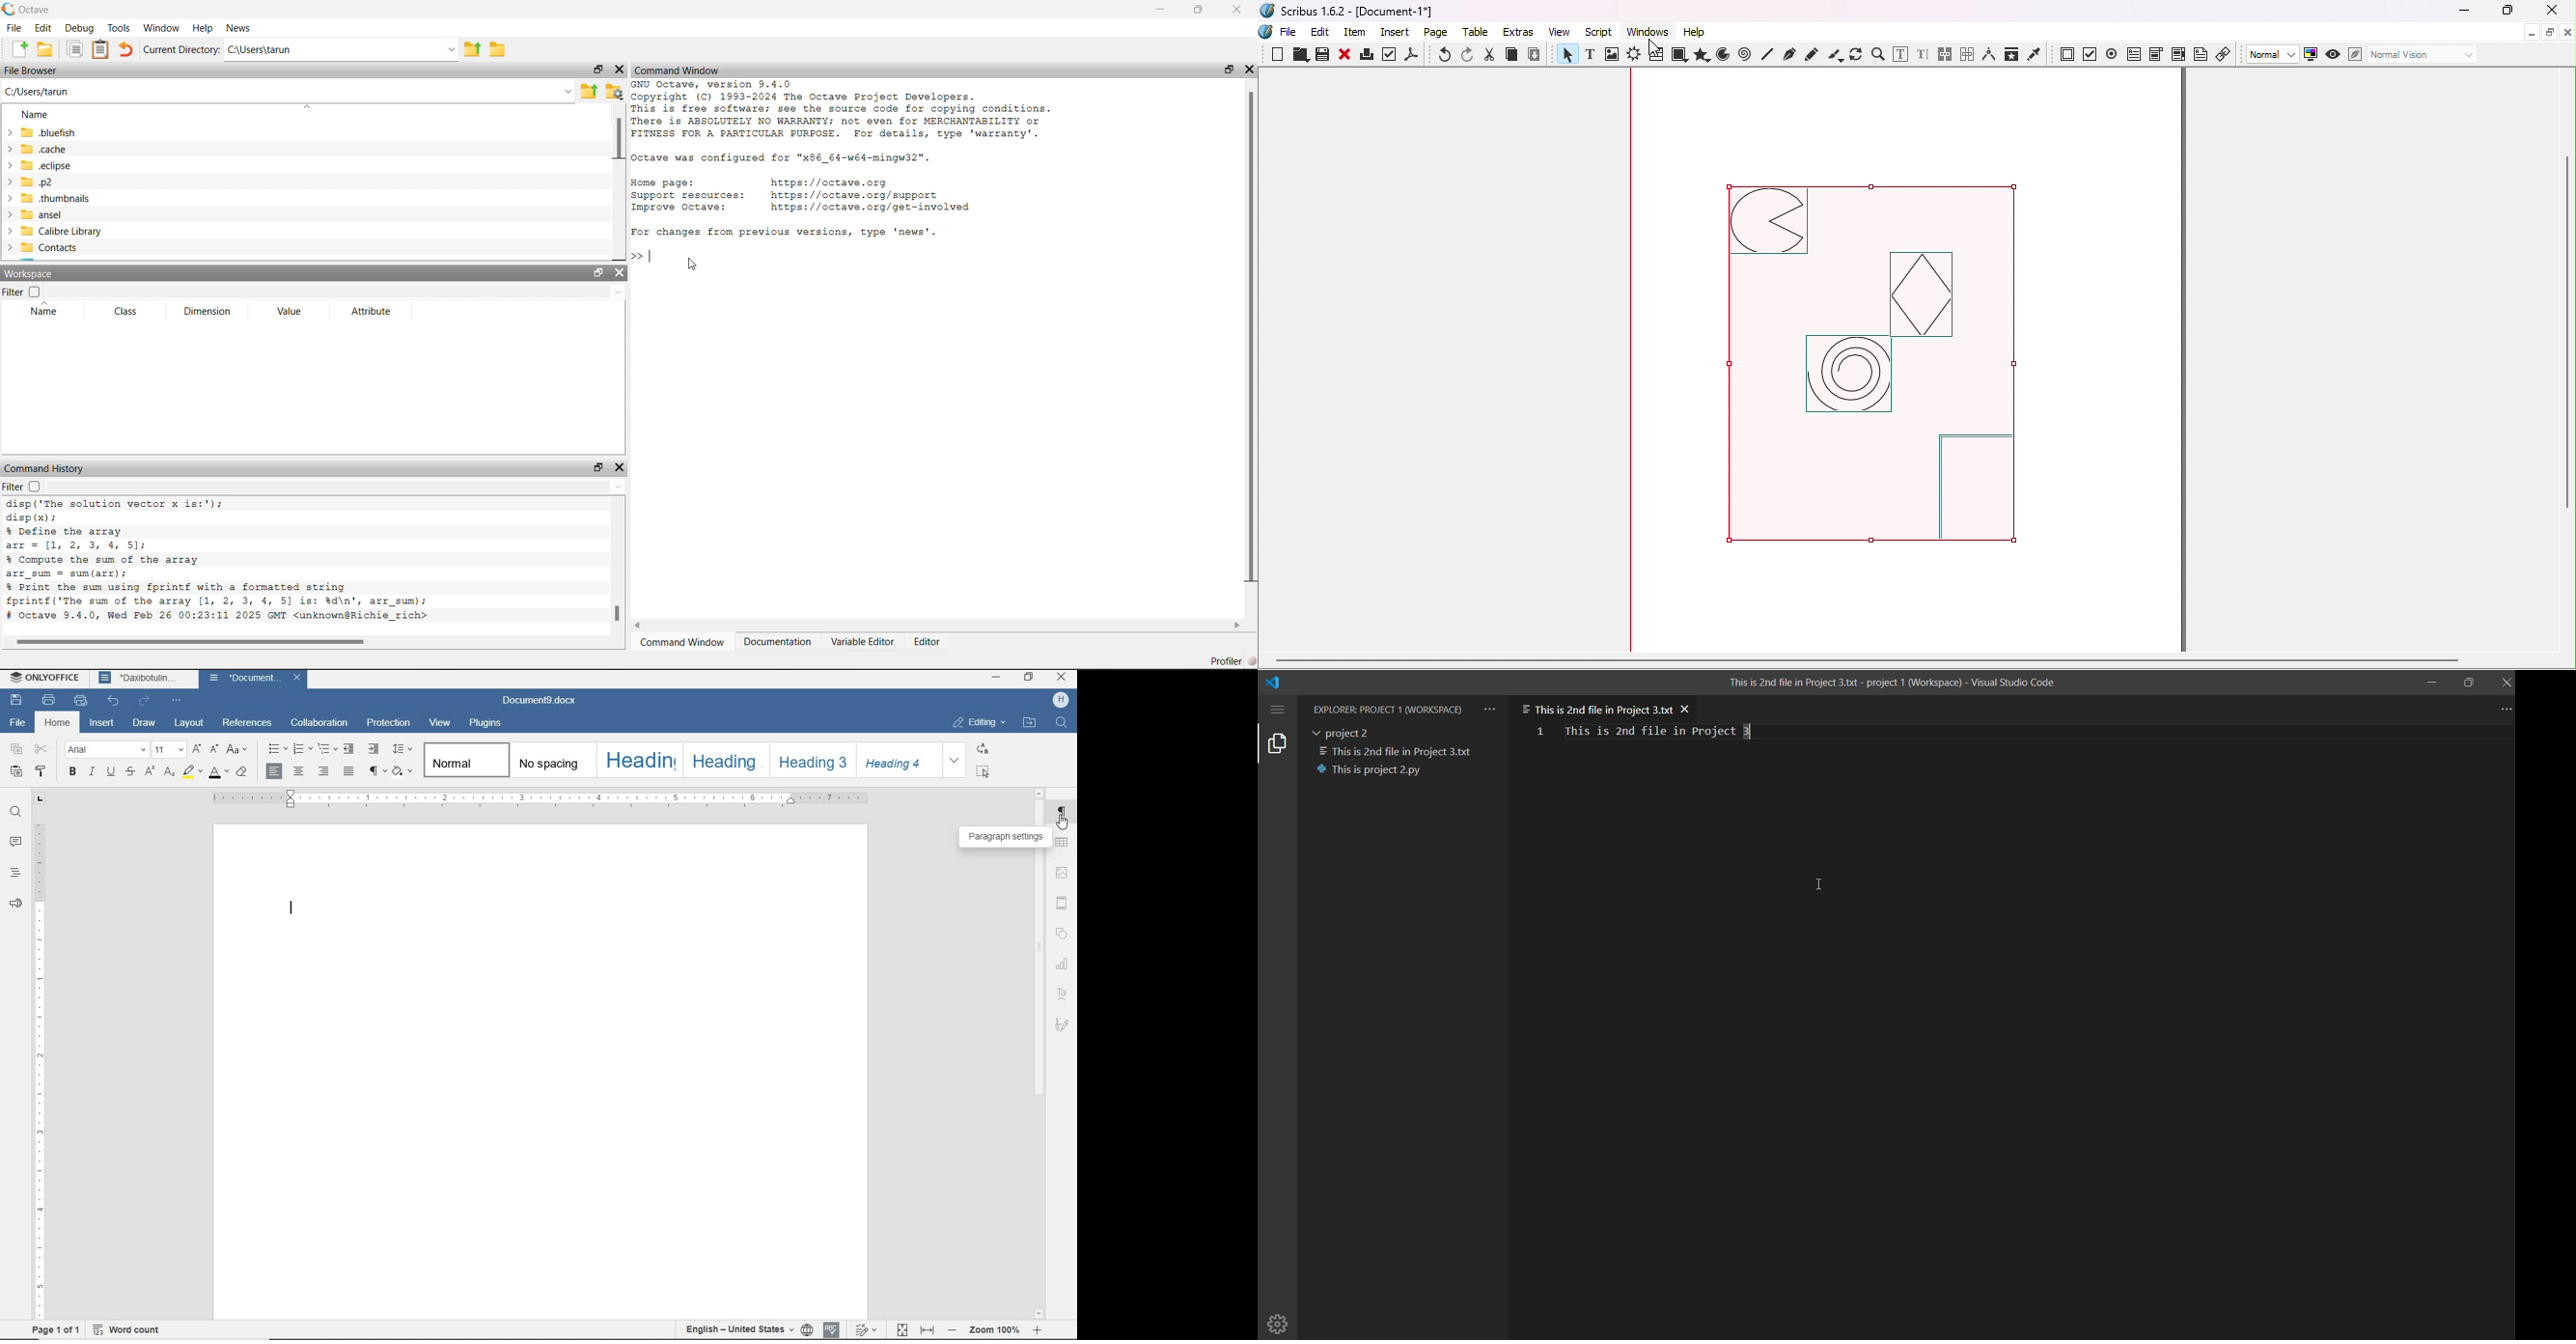 Image resolution: width=2576 pixels, height=1344 pixels. I want to click on signature, so click(1062, 1027).